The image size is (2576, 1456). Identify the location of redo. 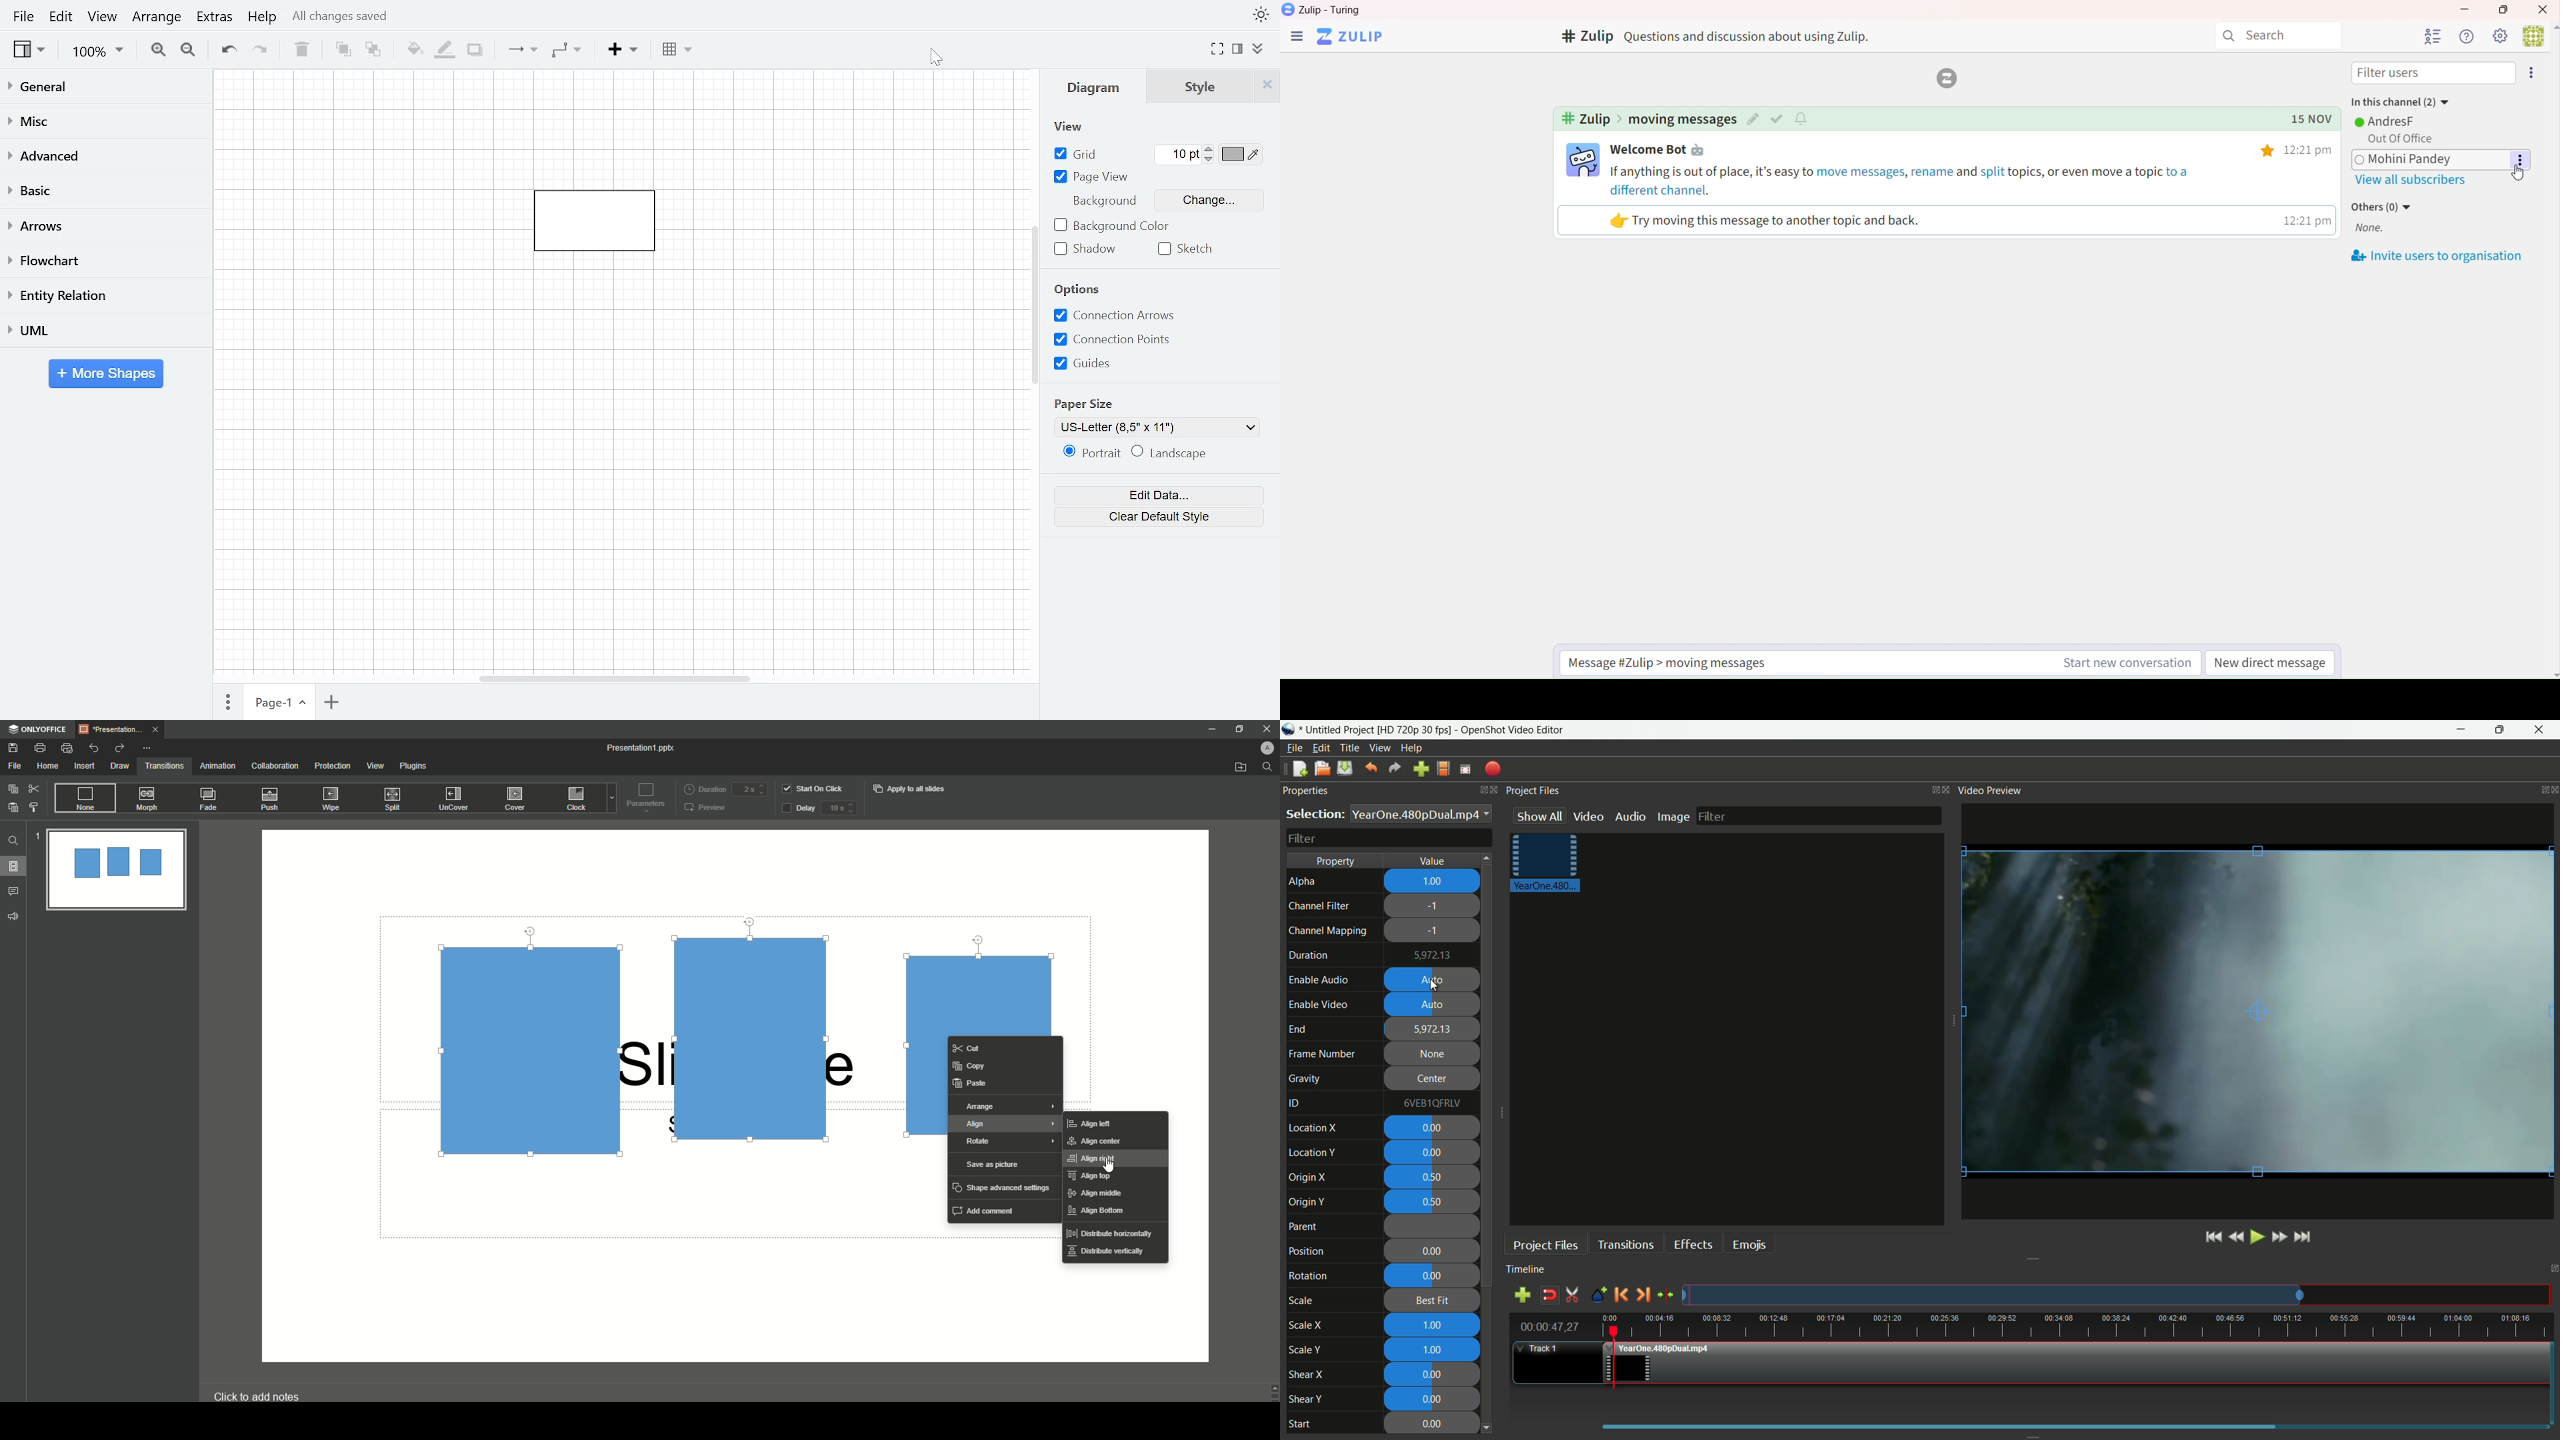
(1395, 769).